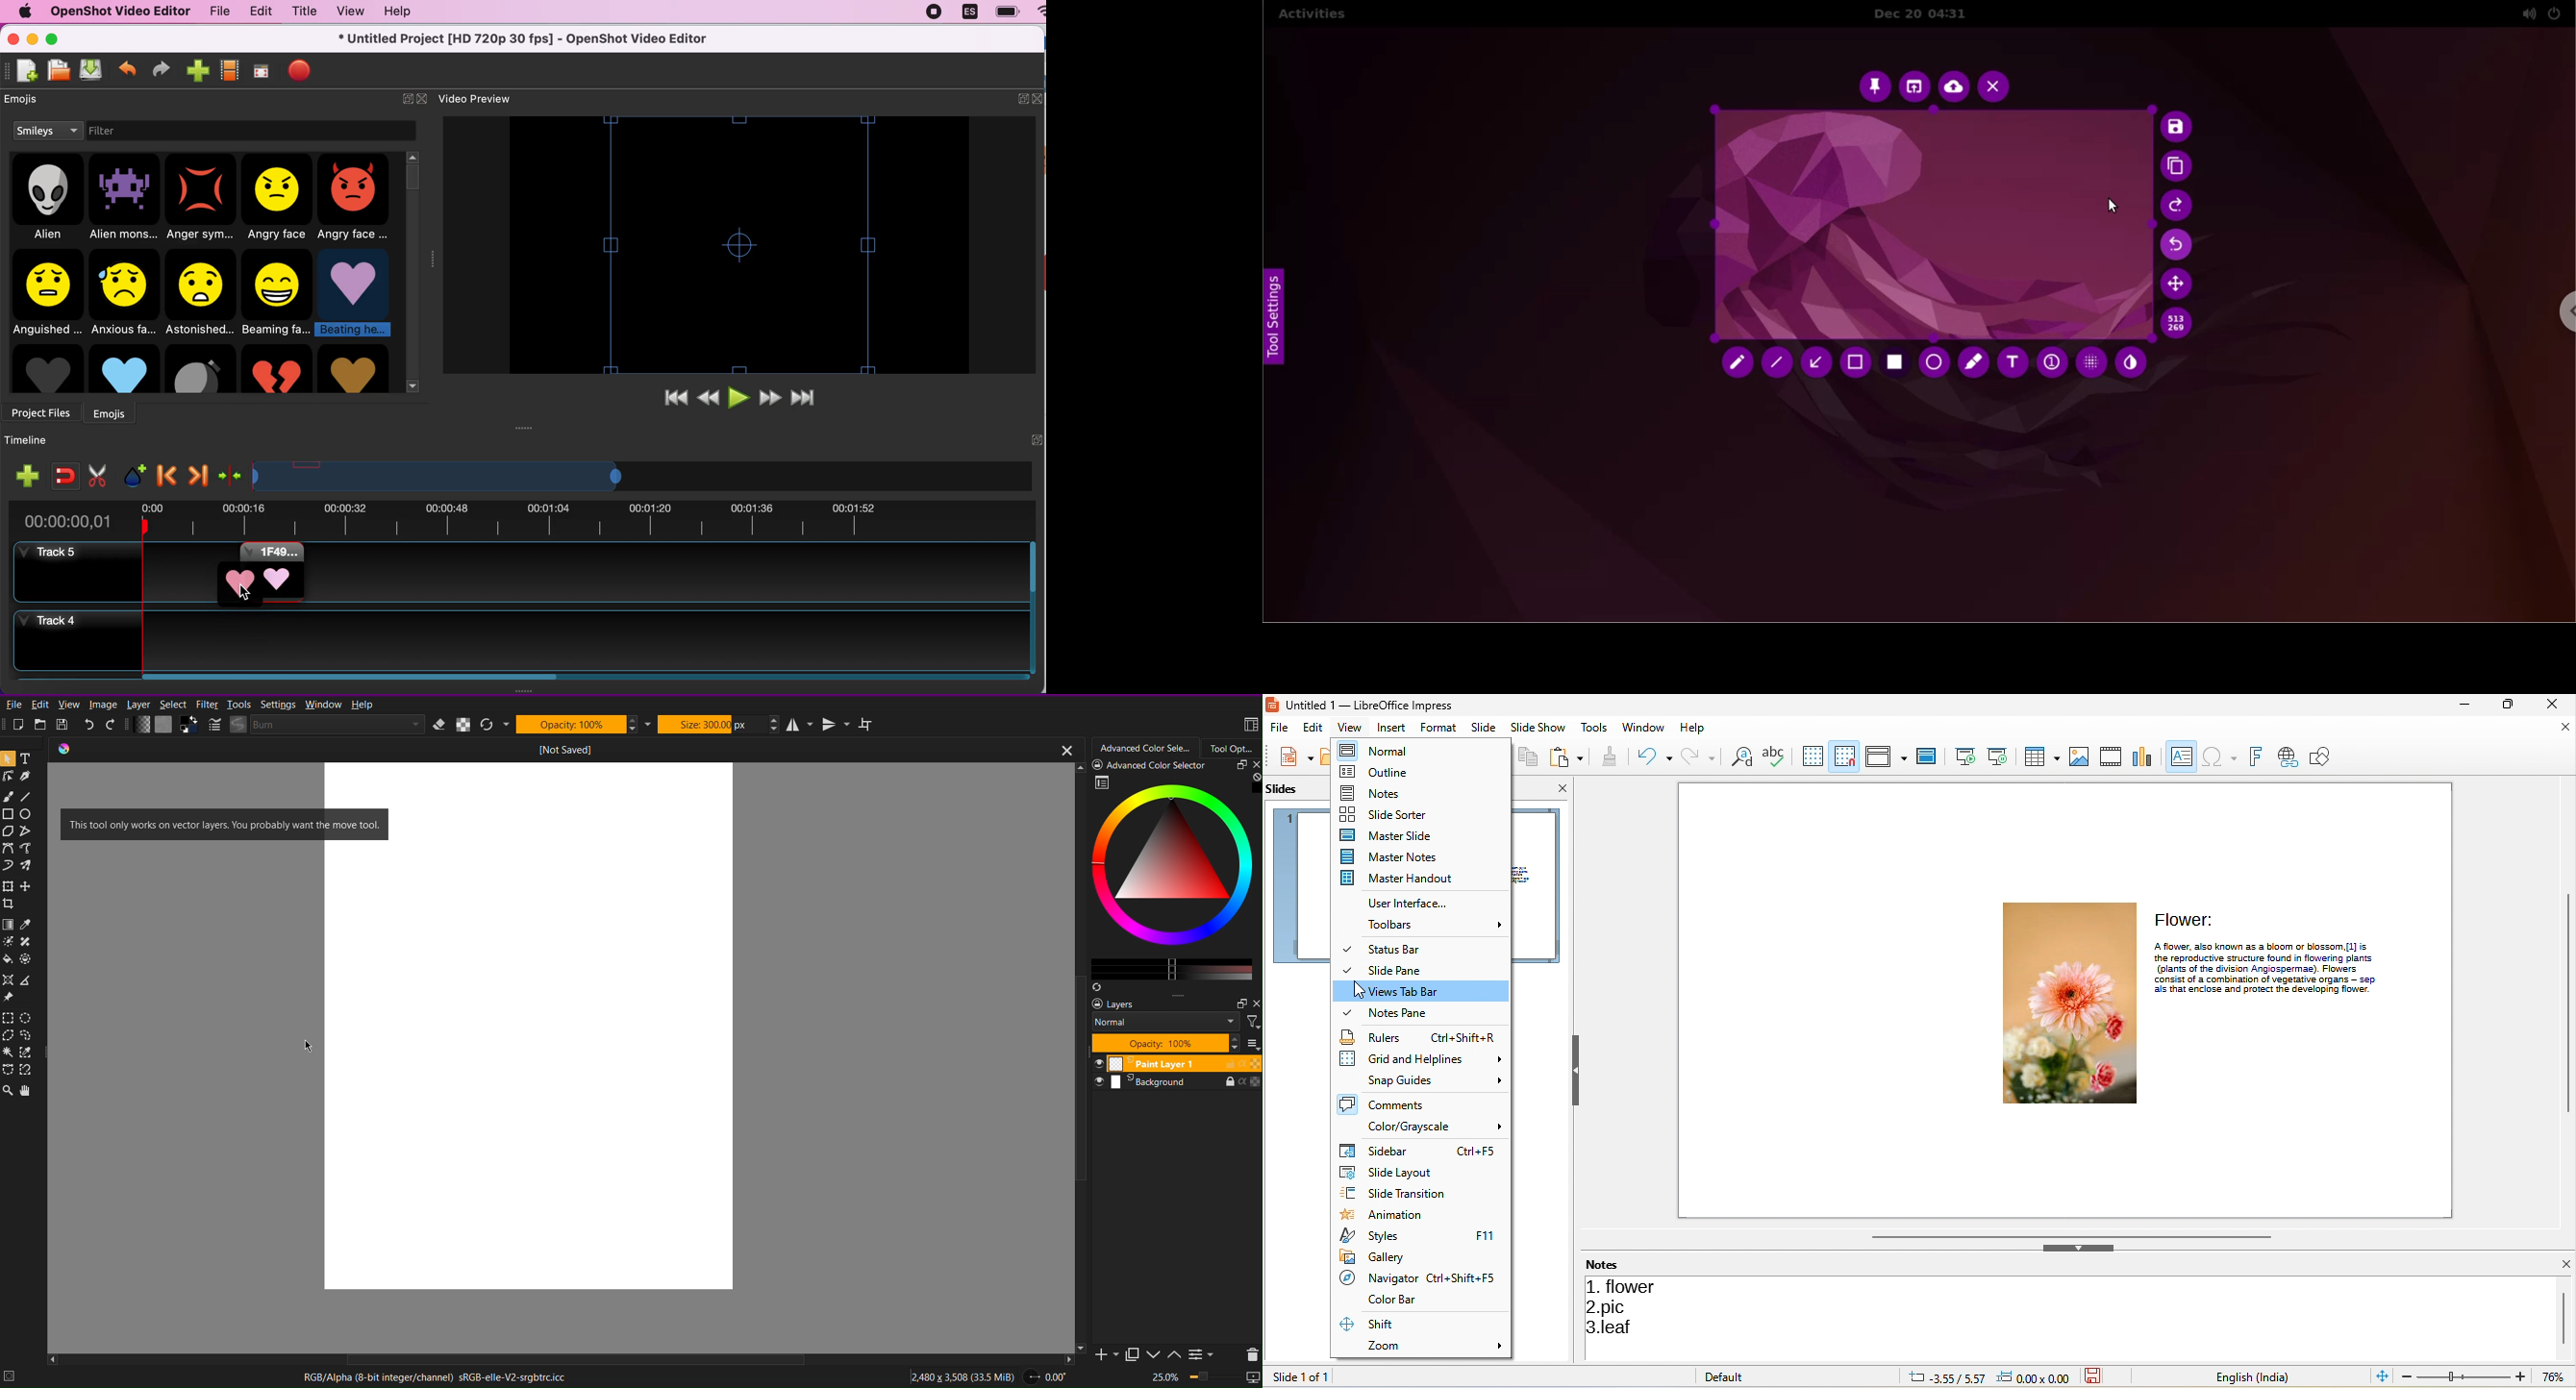  I want to click on expand/hide, so click(1024, 98).